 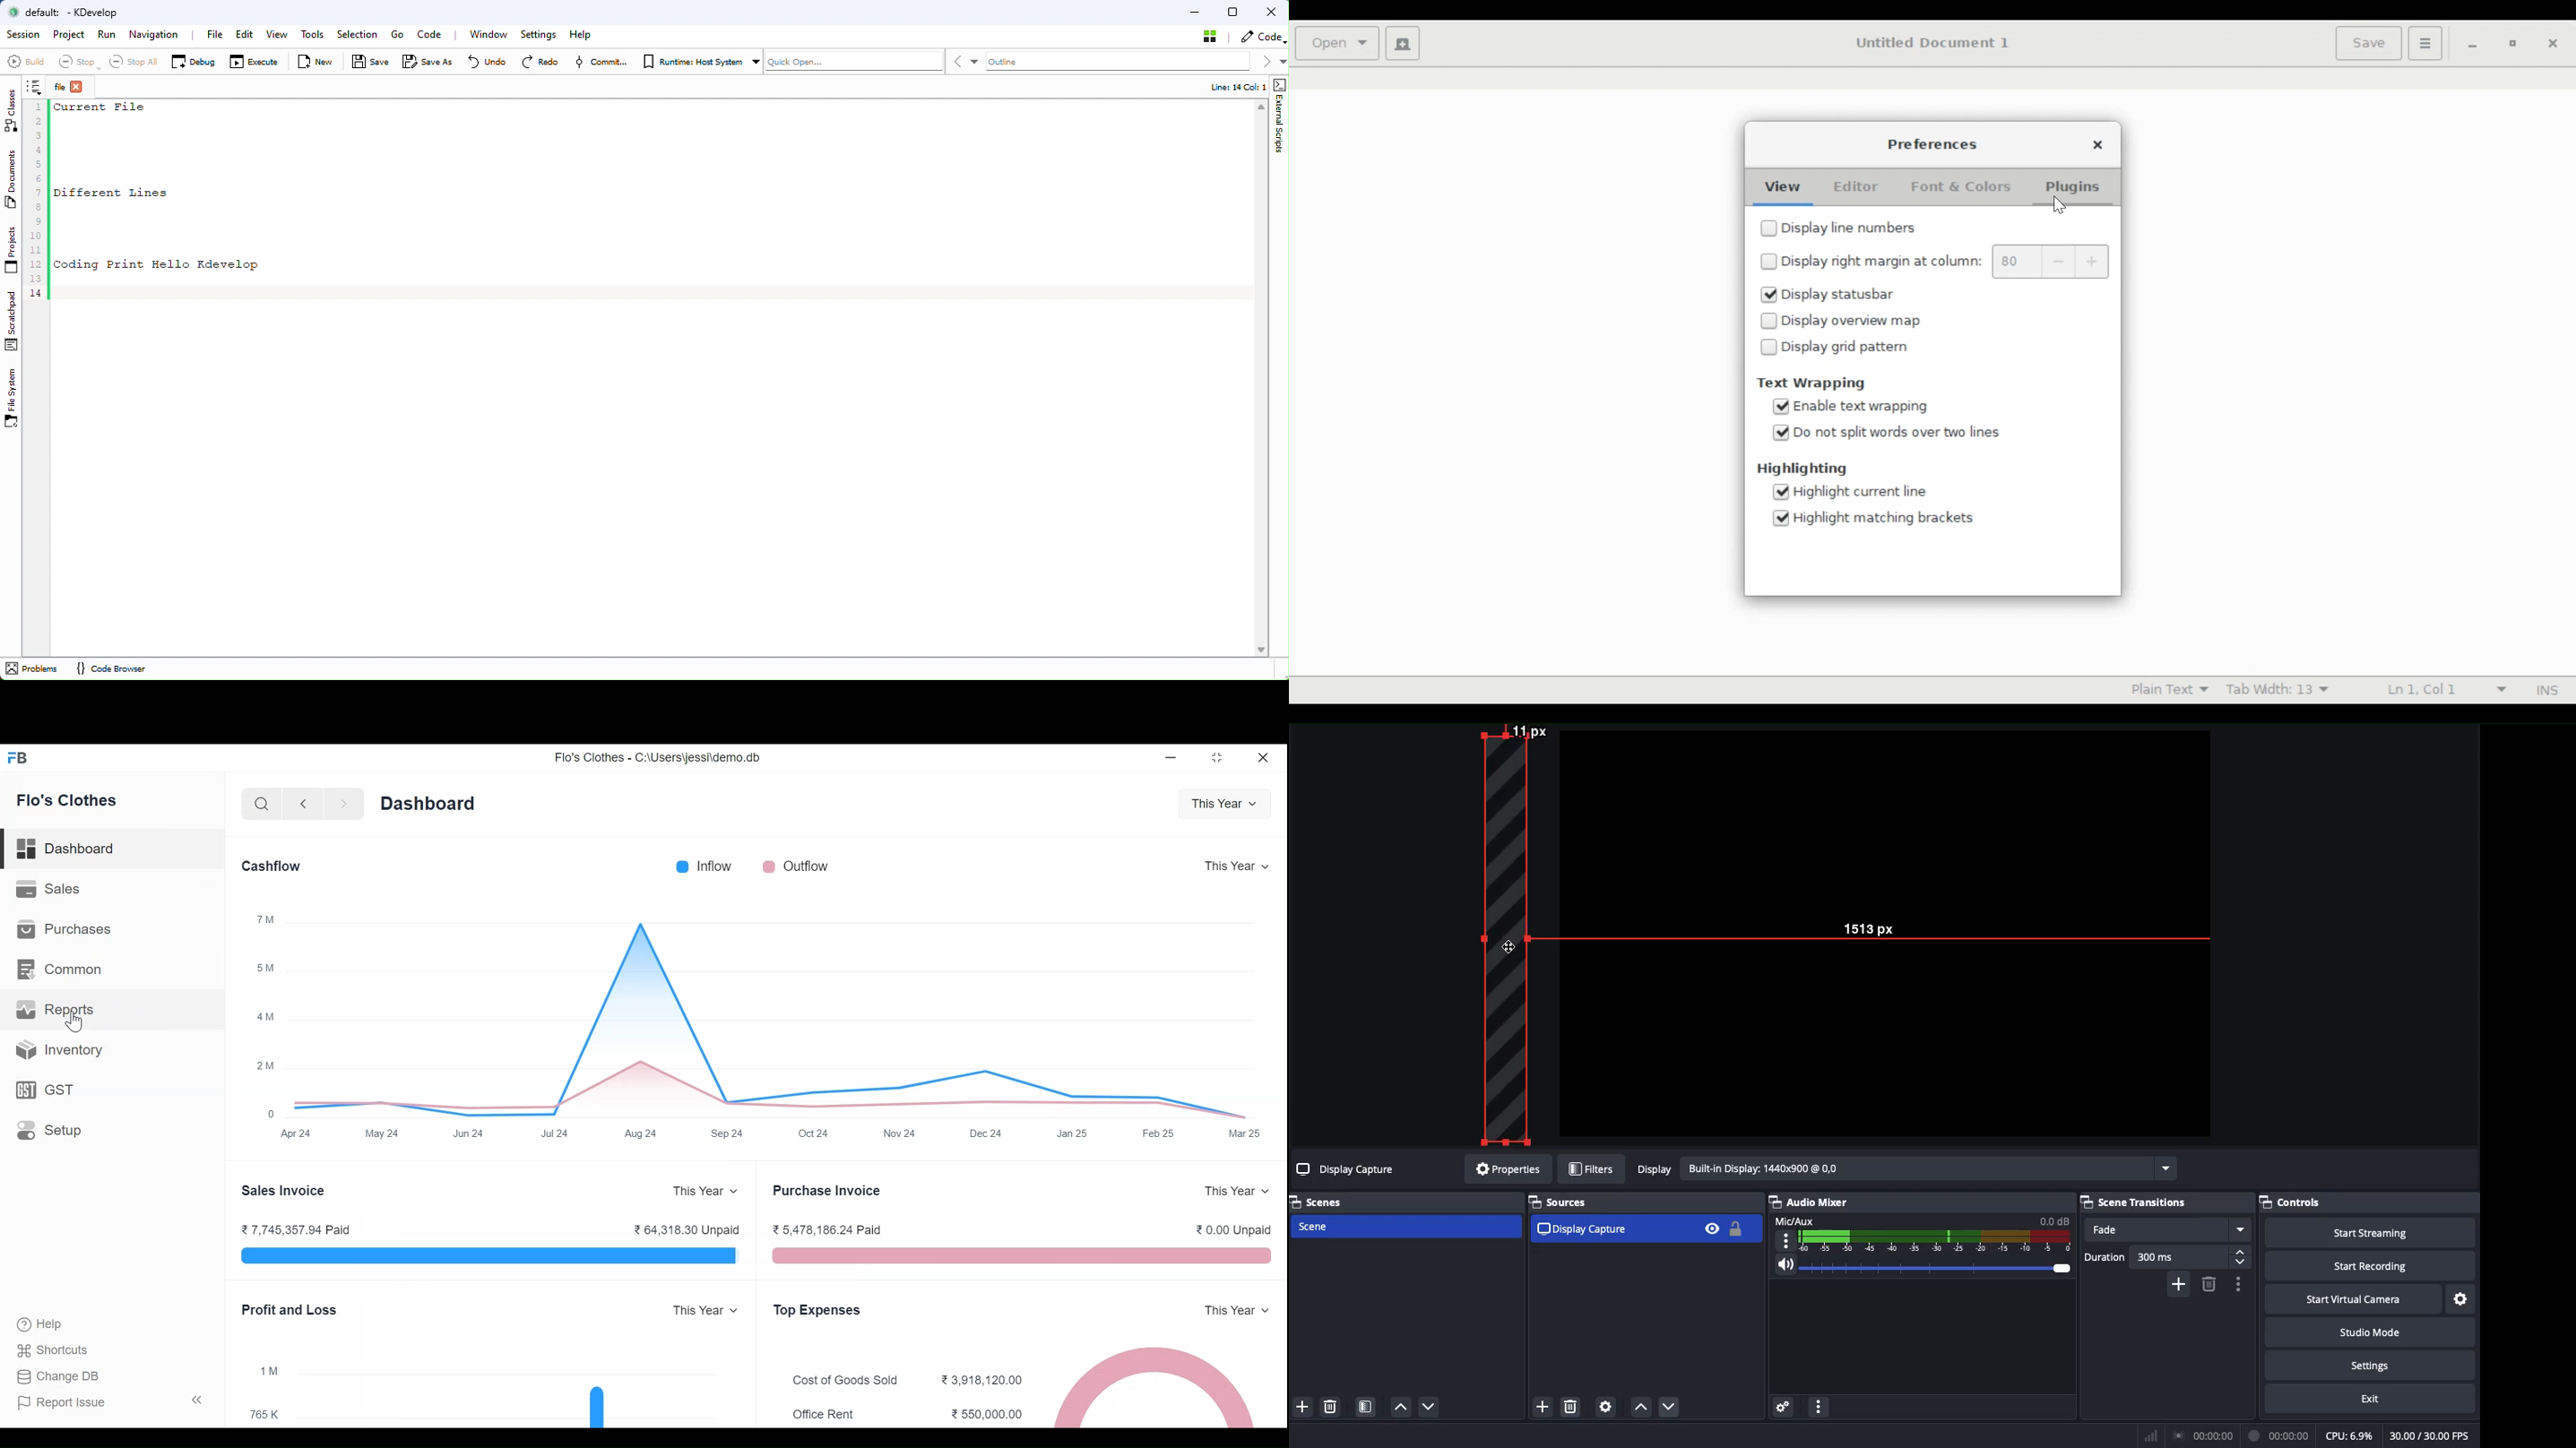 I want to click on setup, so click(x=51, y=1130).